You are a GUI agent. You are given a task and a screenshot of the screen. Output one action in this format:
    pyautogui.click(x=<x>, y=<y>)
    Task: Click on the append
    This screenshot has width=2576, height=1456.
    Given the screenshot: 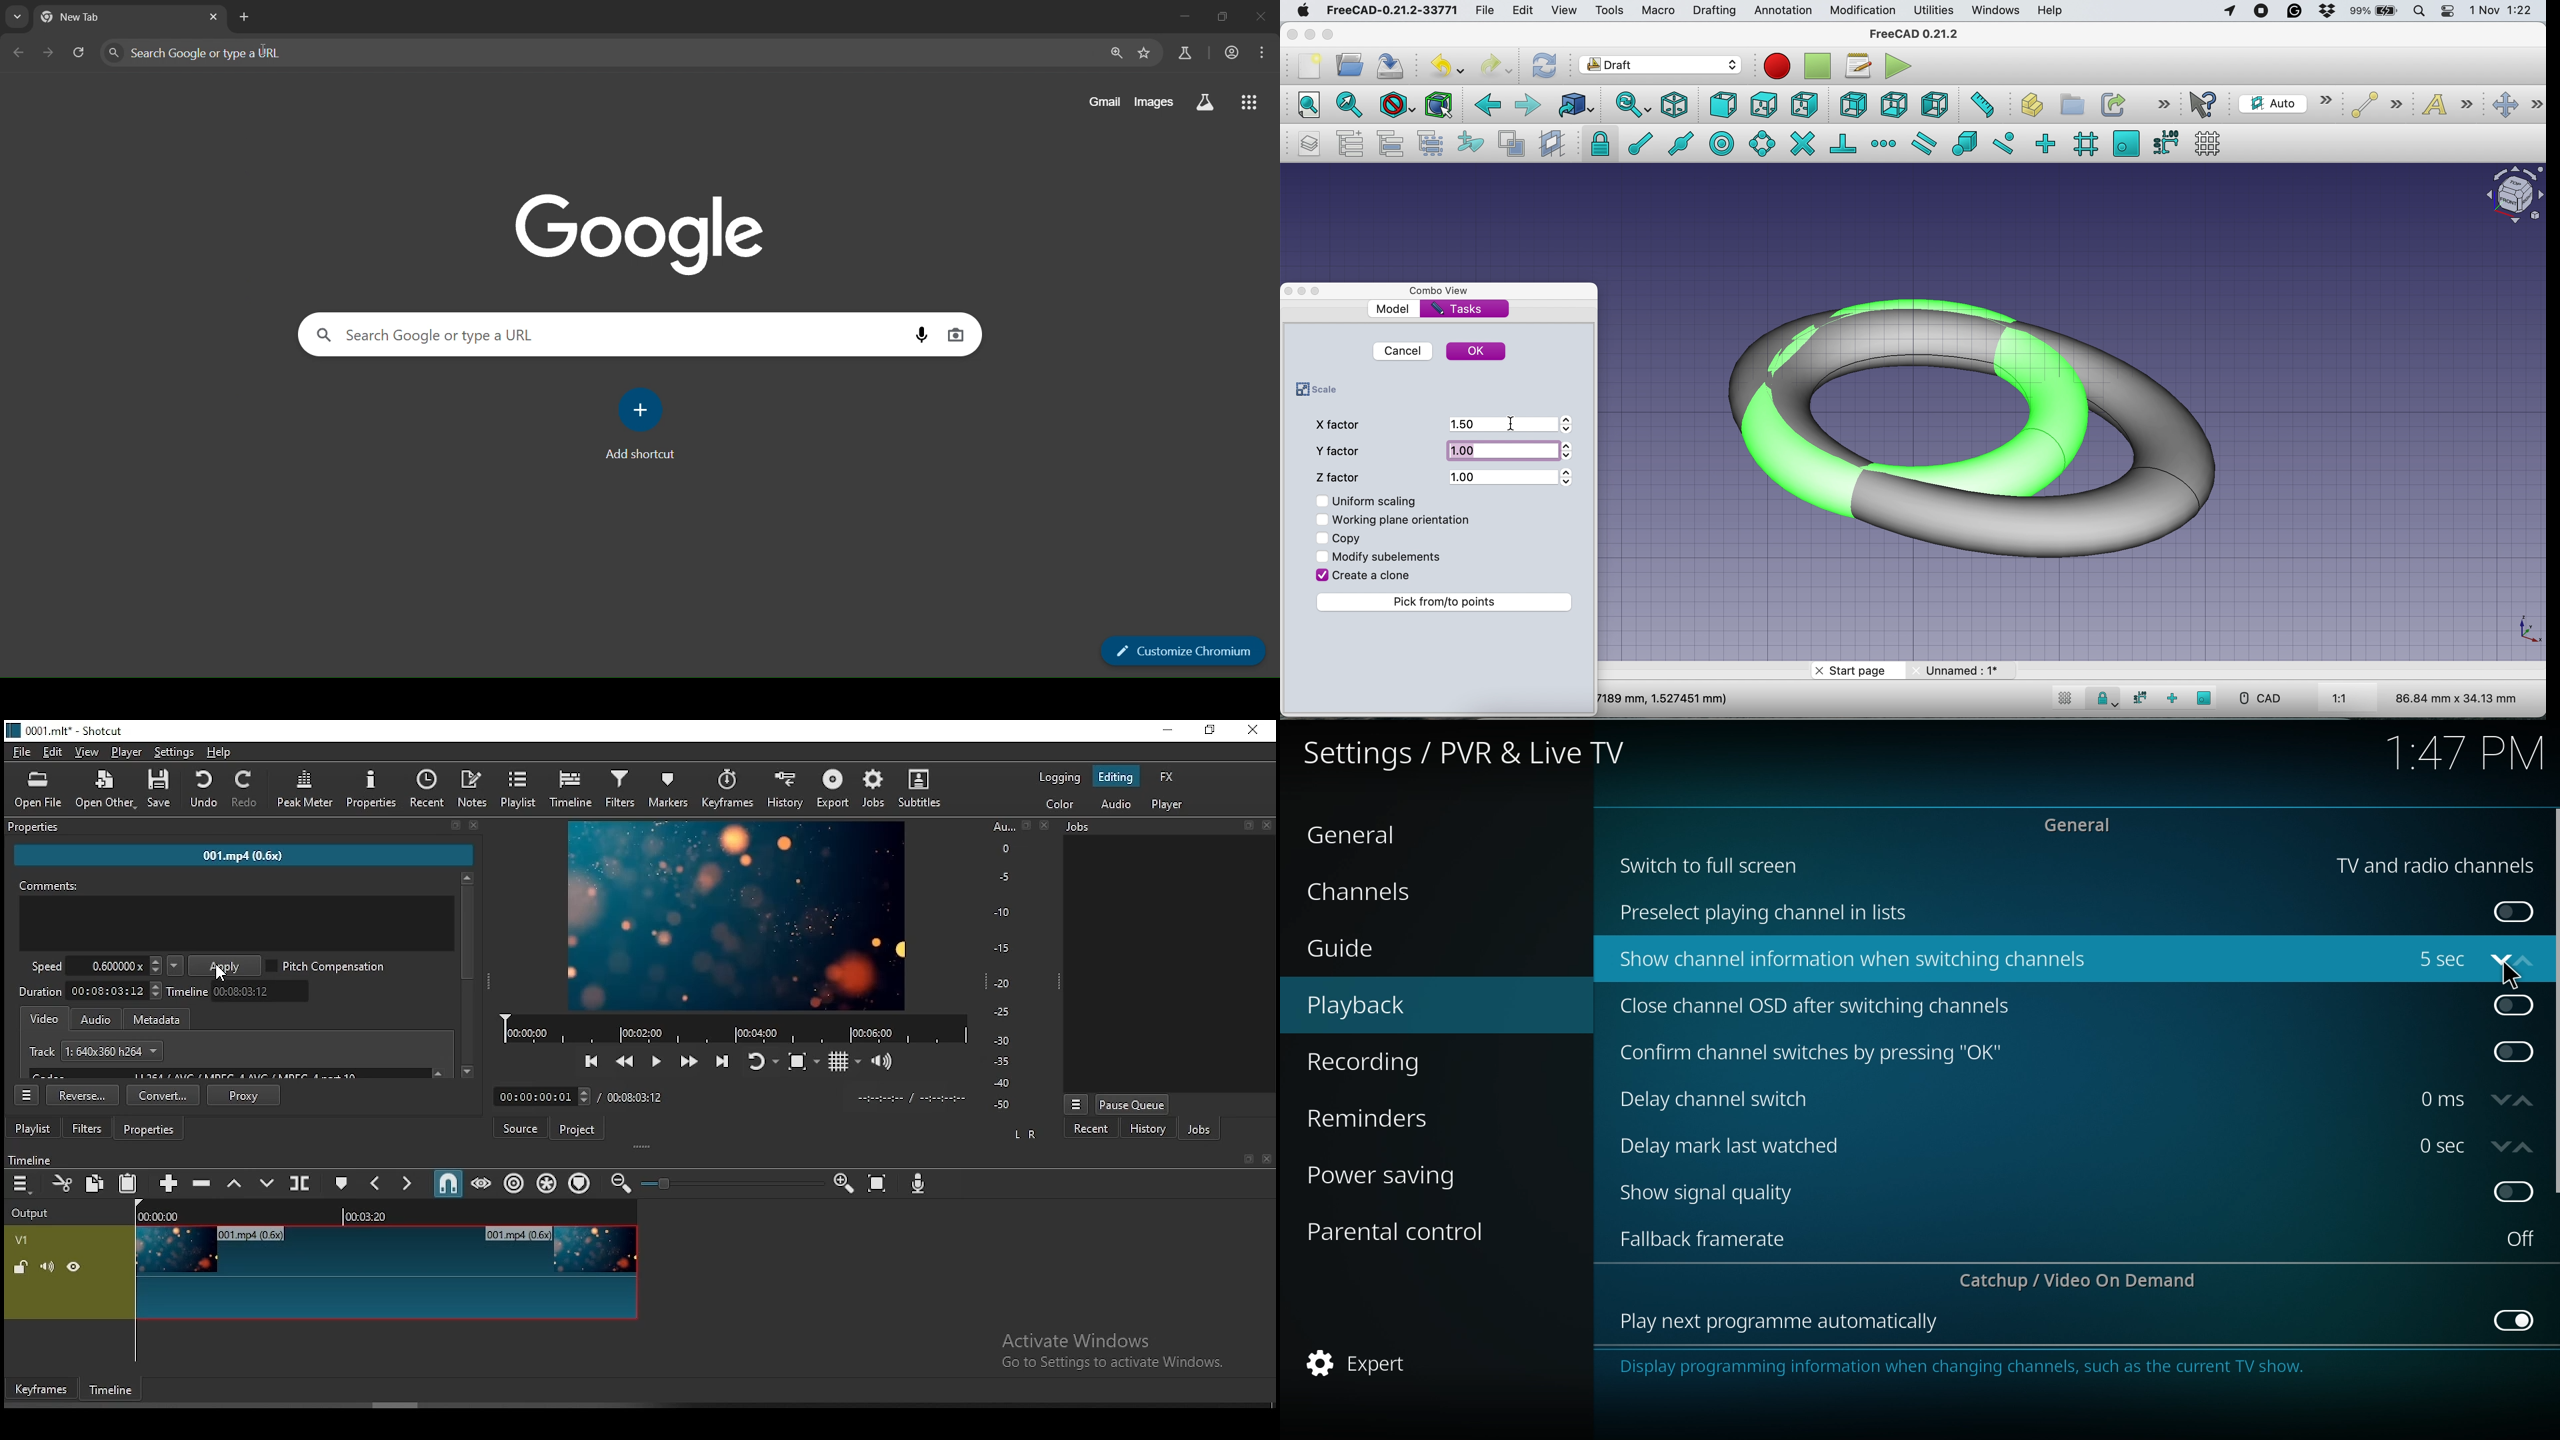 What is the action you would take?
    pyautogui.click(x=166, y=1180)
    